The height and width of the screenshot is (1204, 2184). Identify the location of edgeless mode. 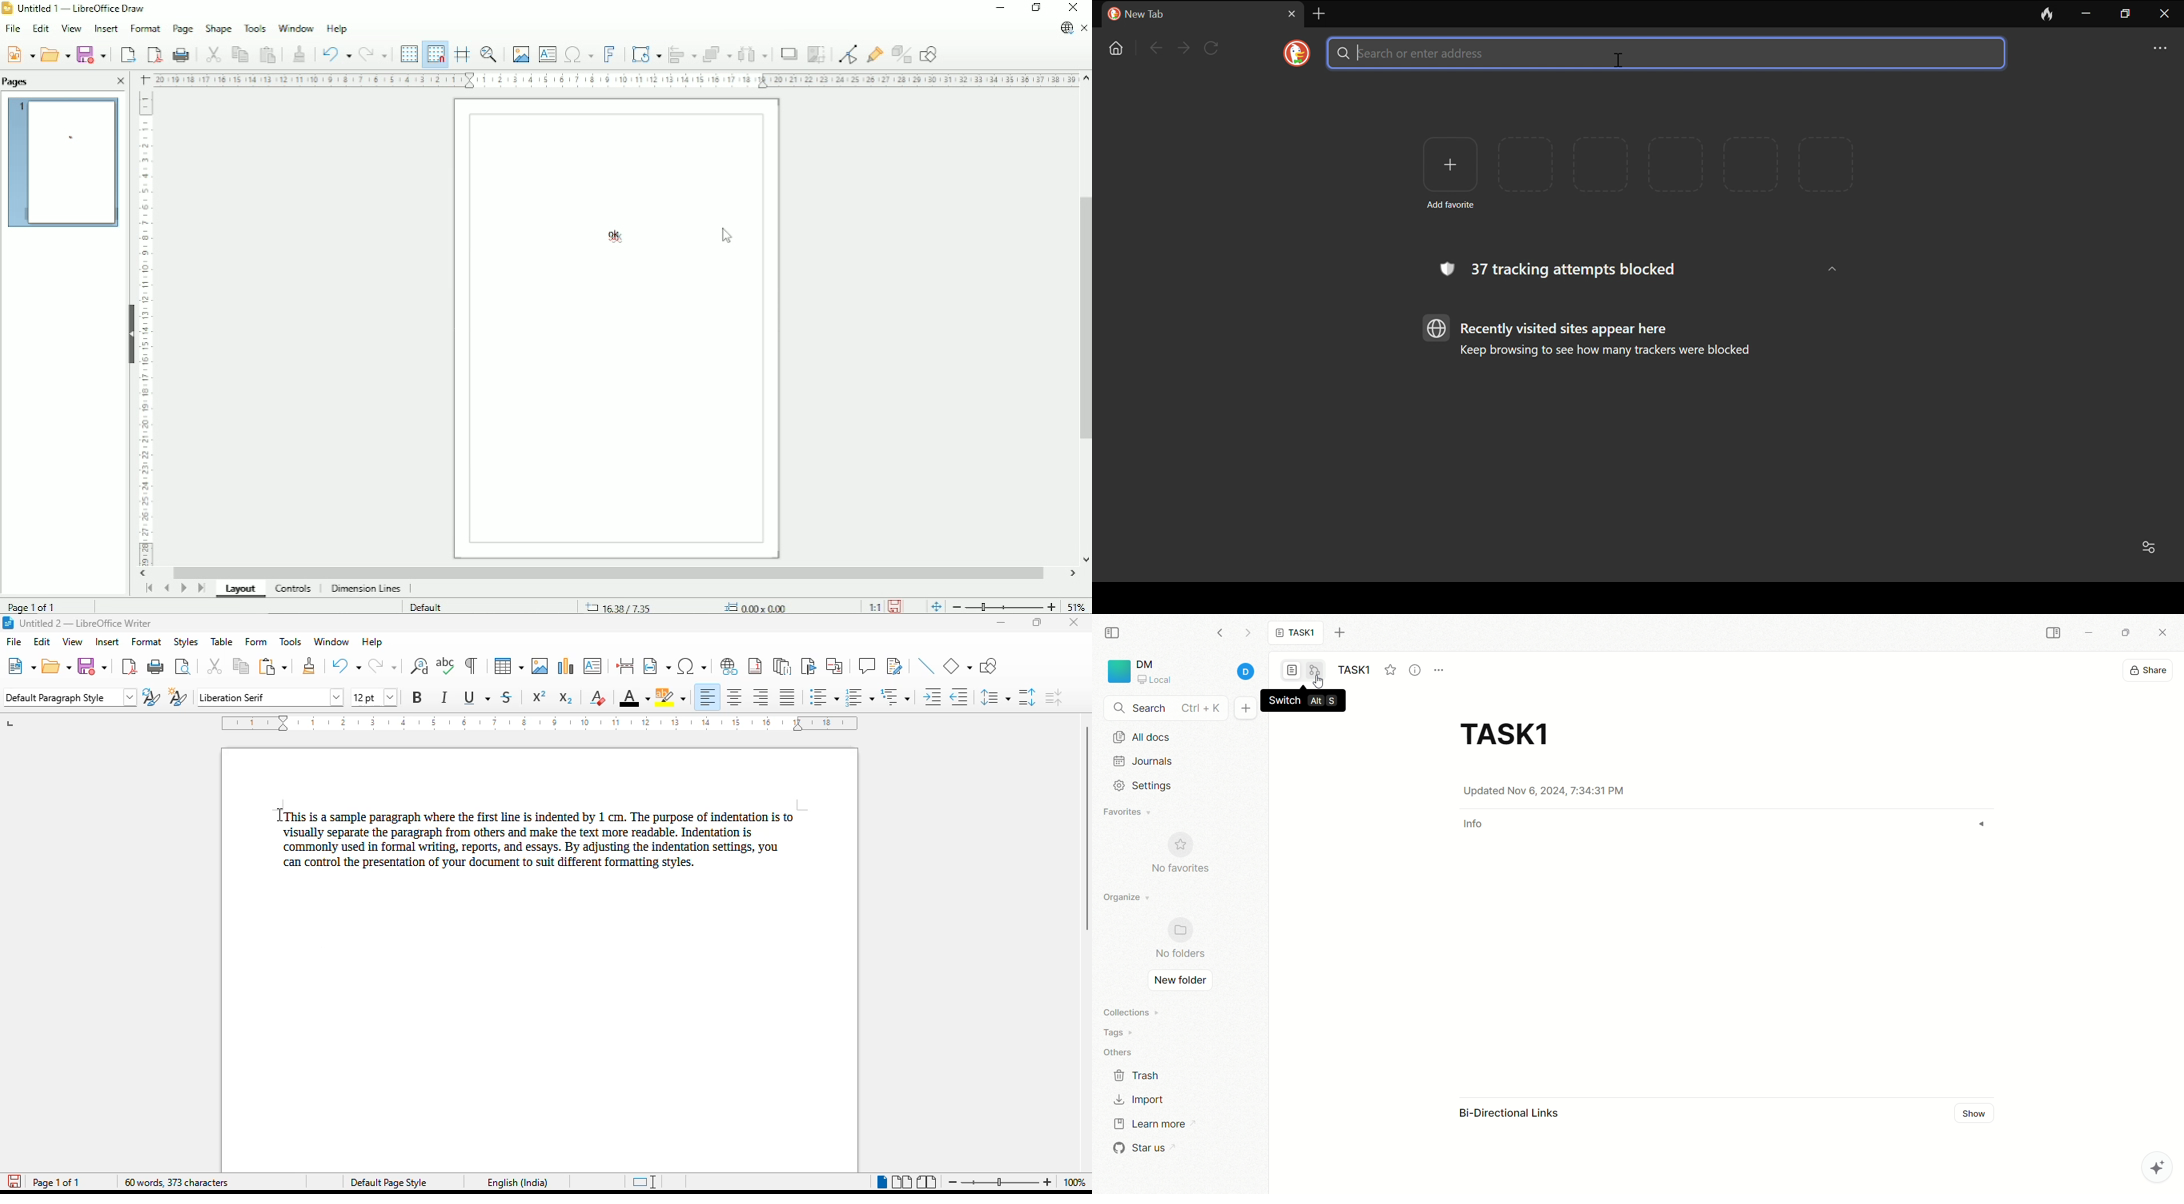
(1315, 670).